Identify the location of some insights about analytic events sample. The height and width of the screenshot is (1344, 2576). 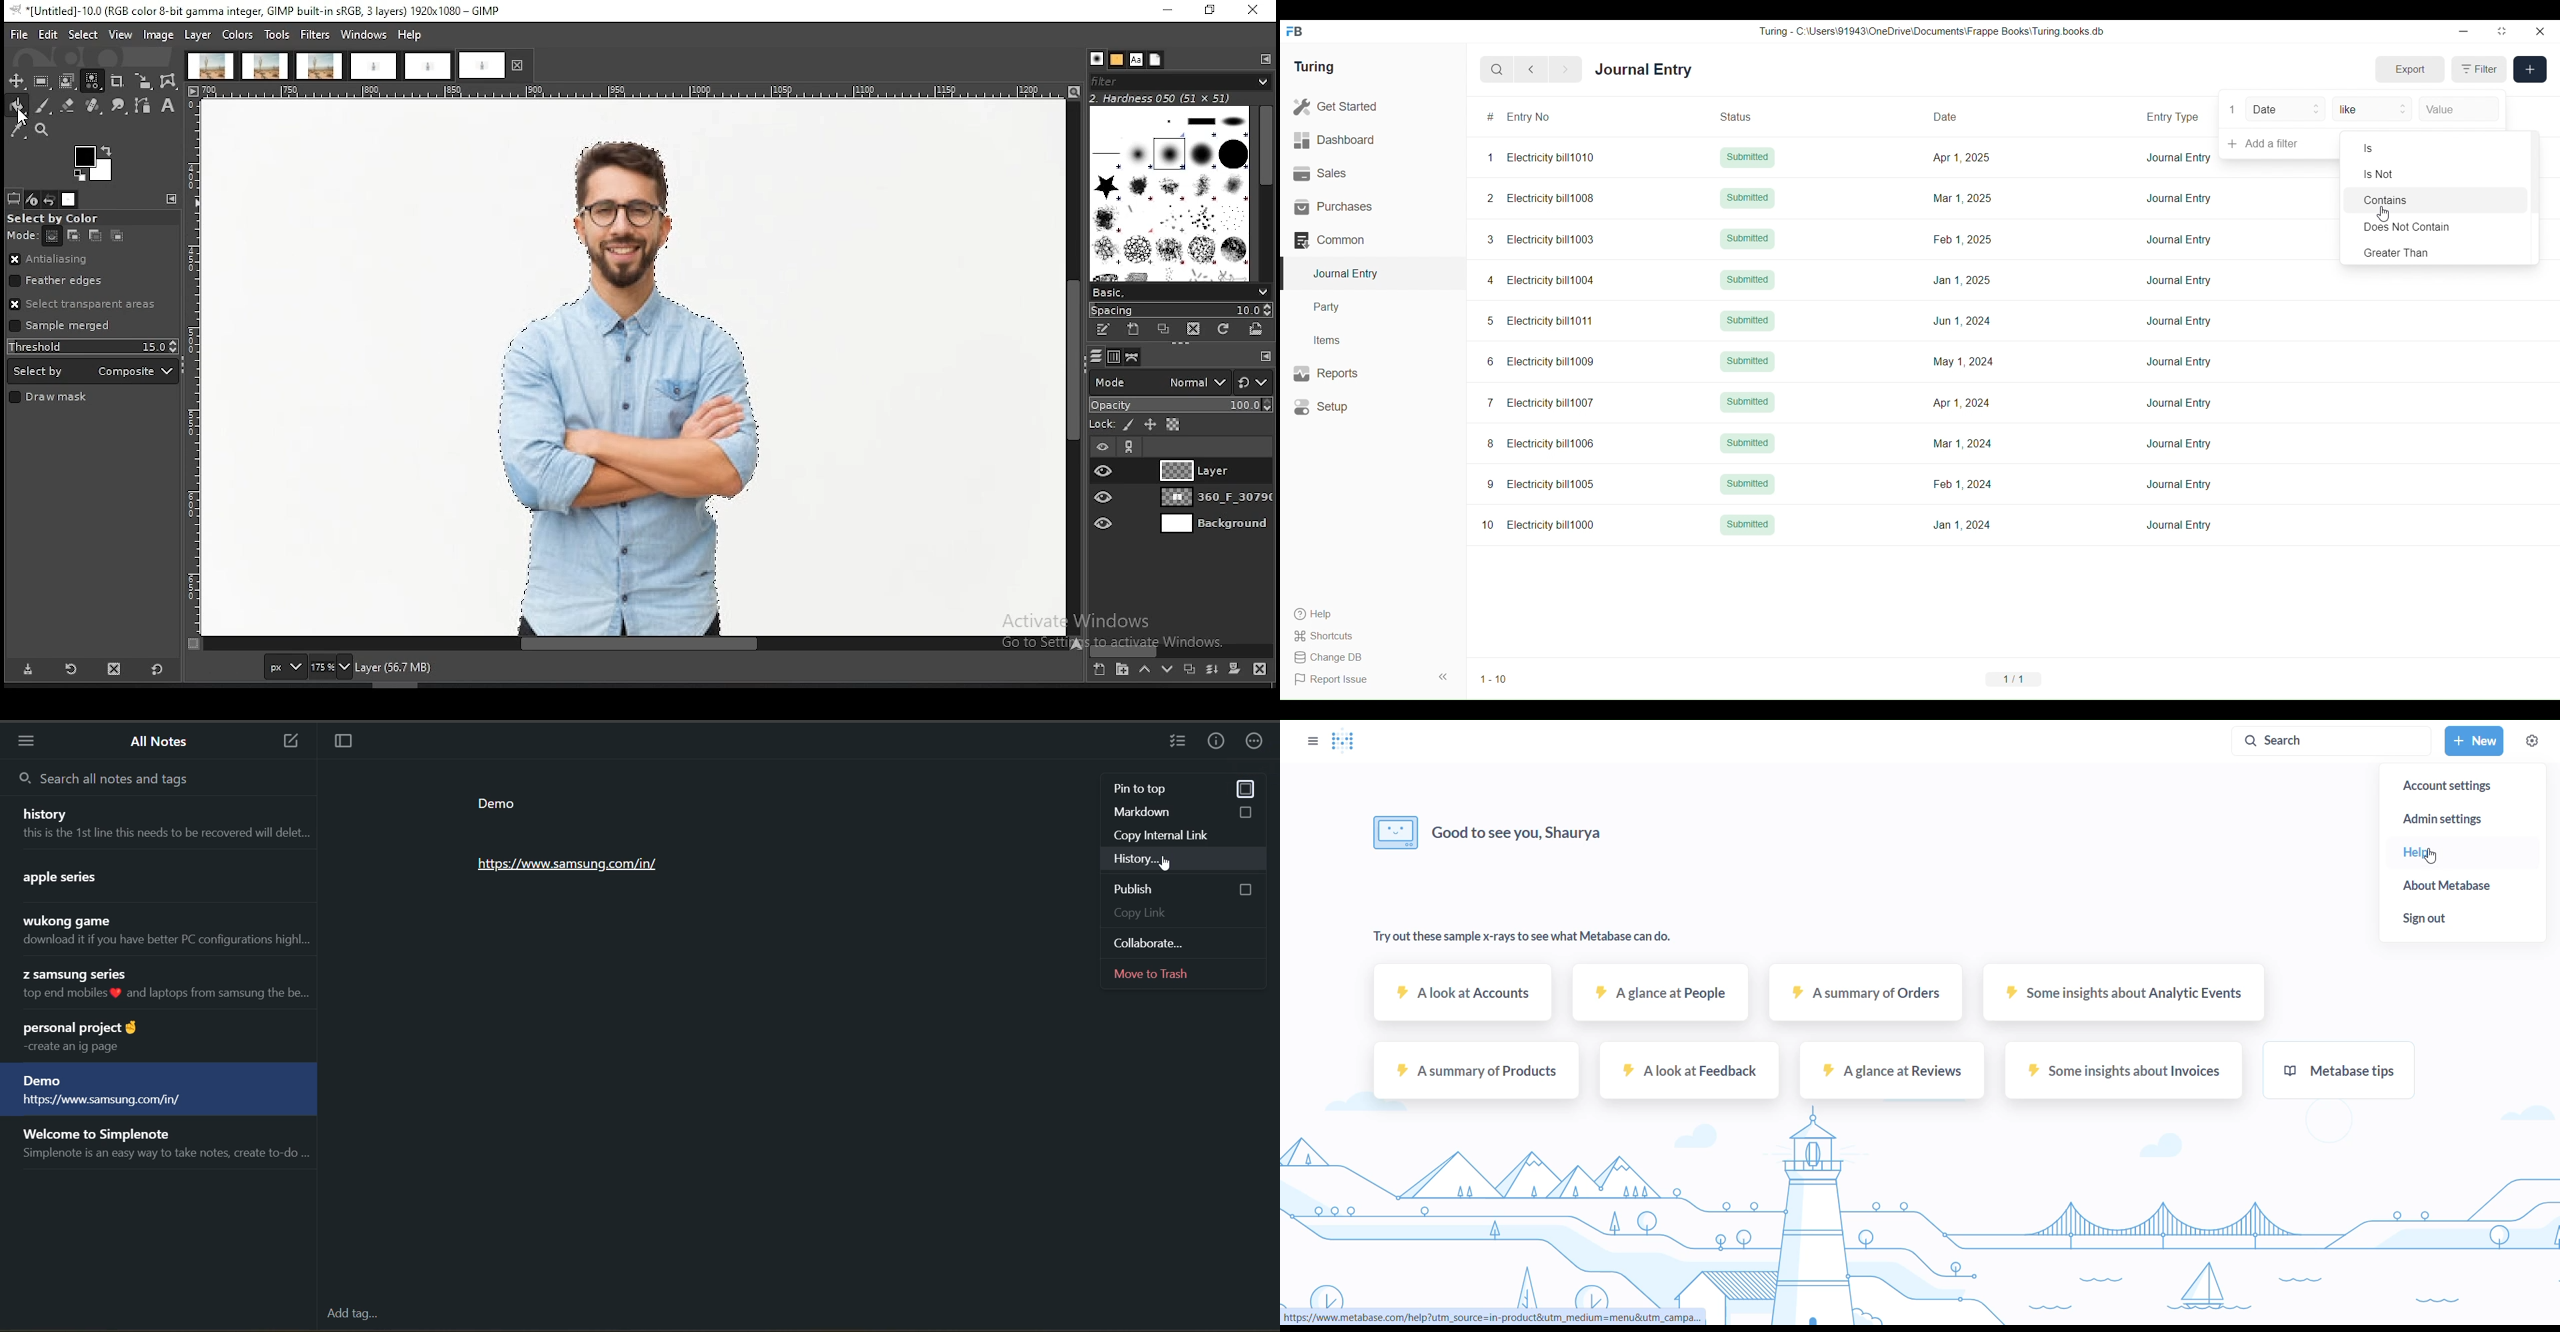
(2119, 999).